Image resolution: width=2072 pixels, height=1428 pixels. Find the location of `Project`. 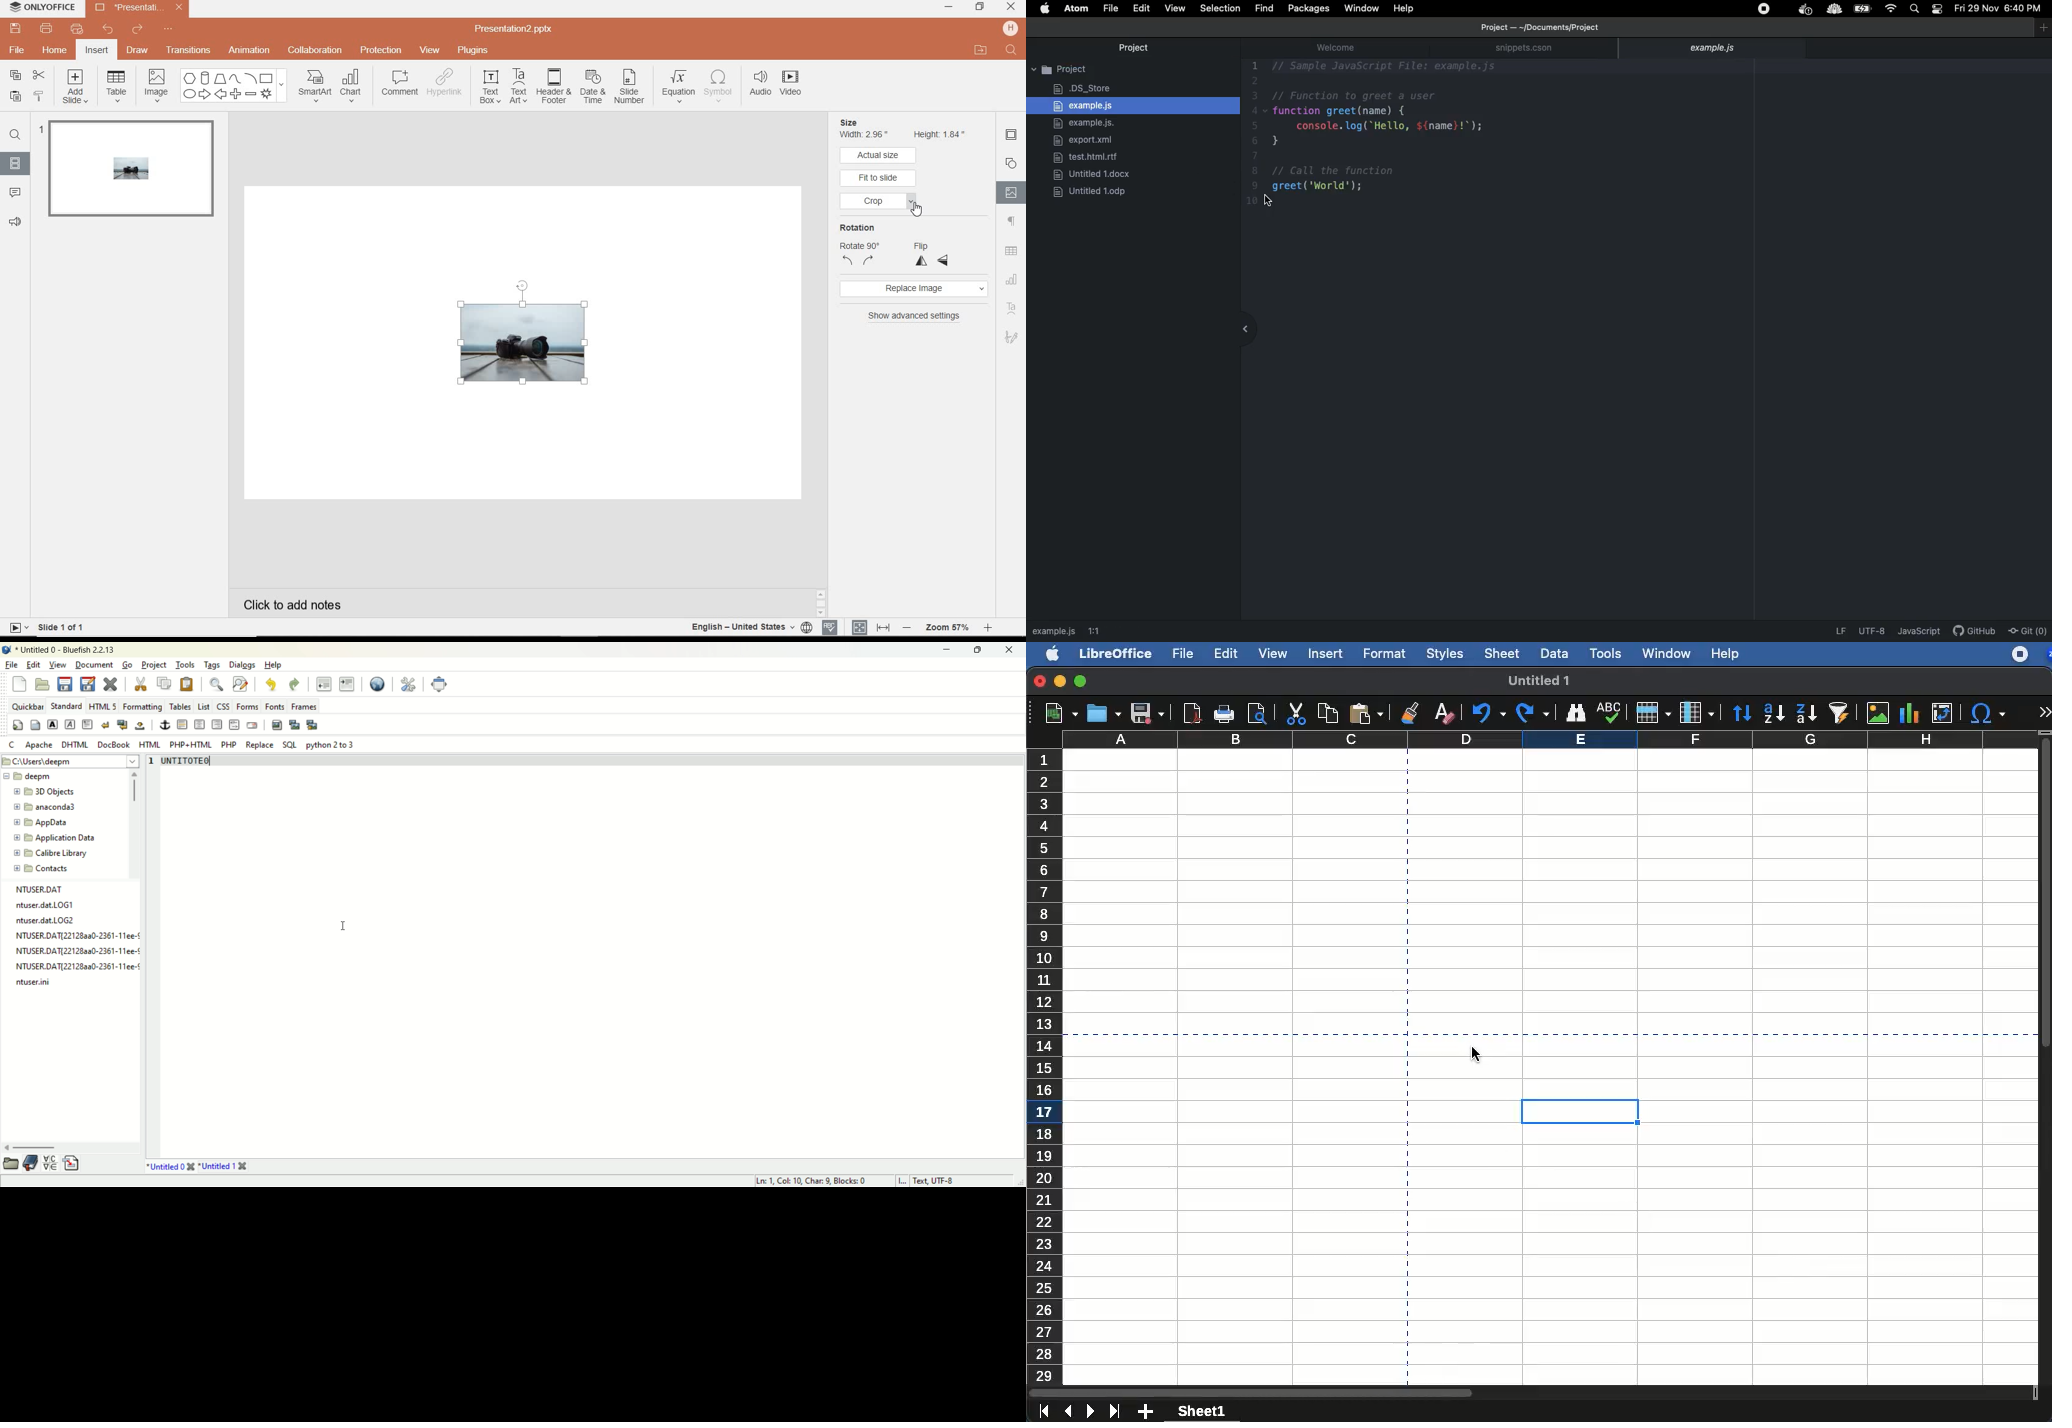

Project is located at coordinates (1133, 69).